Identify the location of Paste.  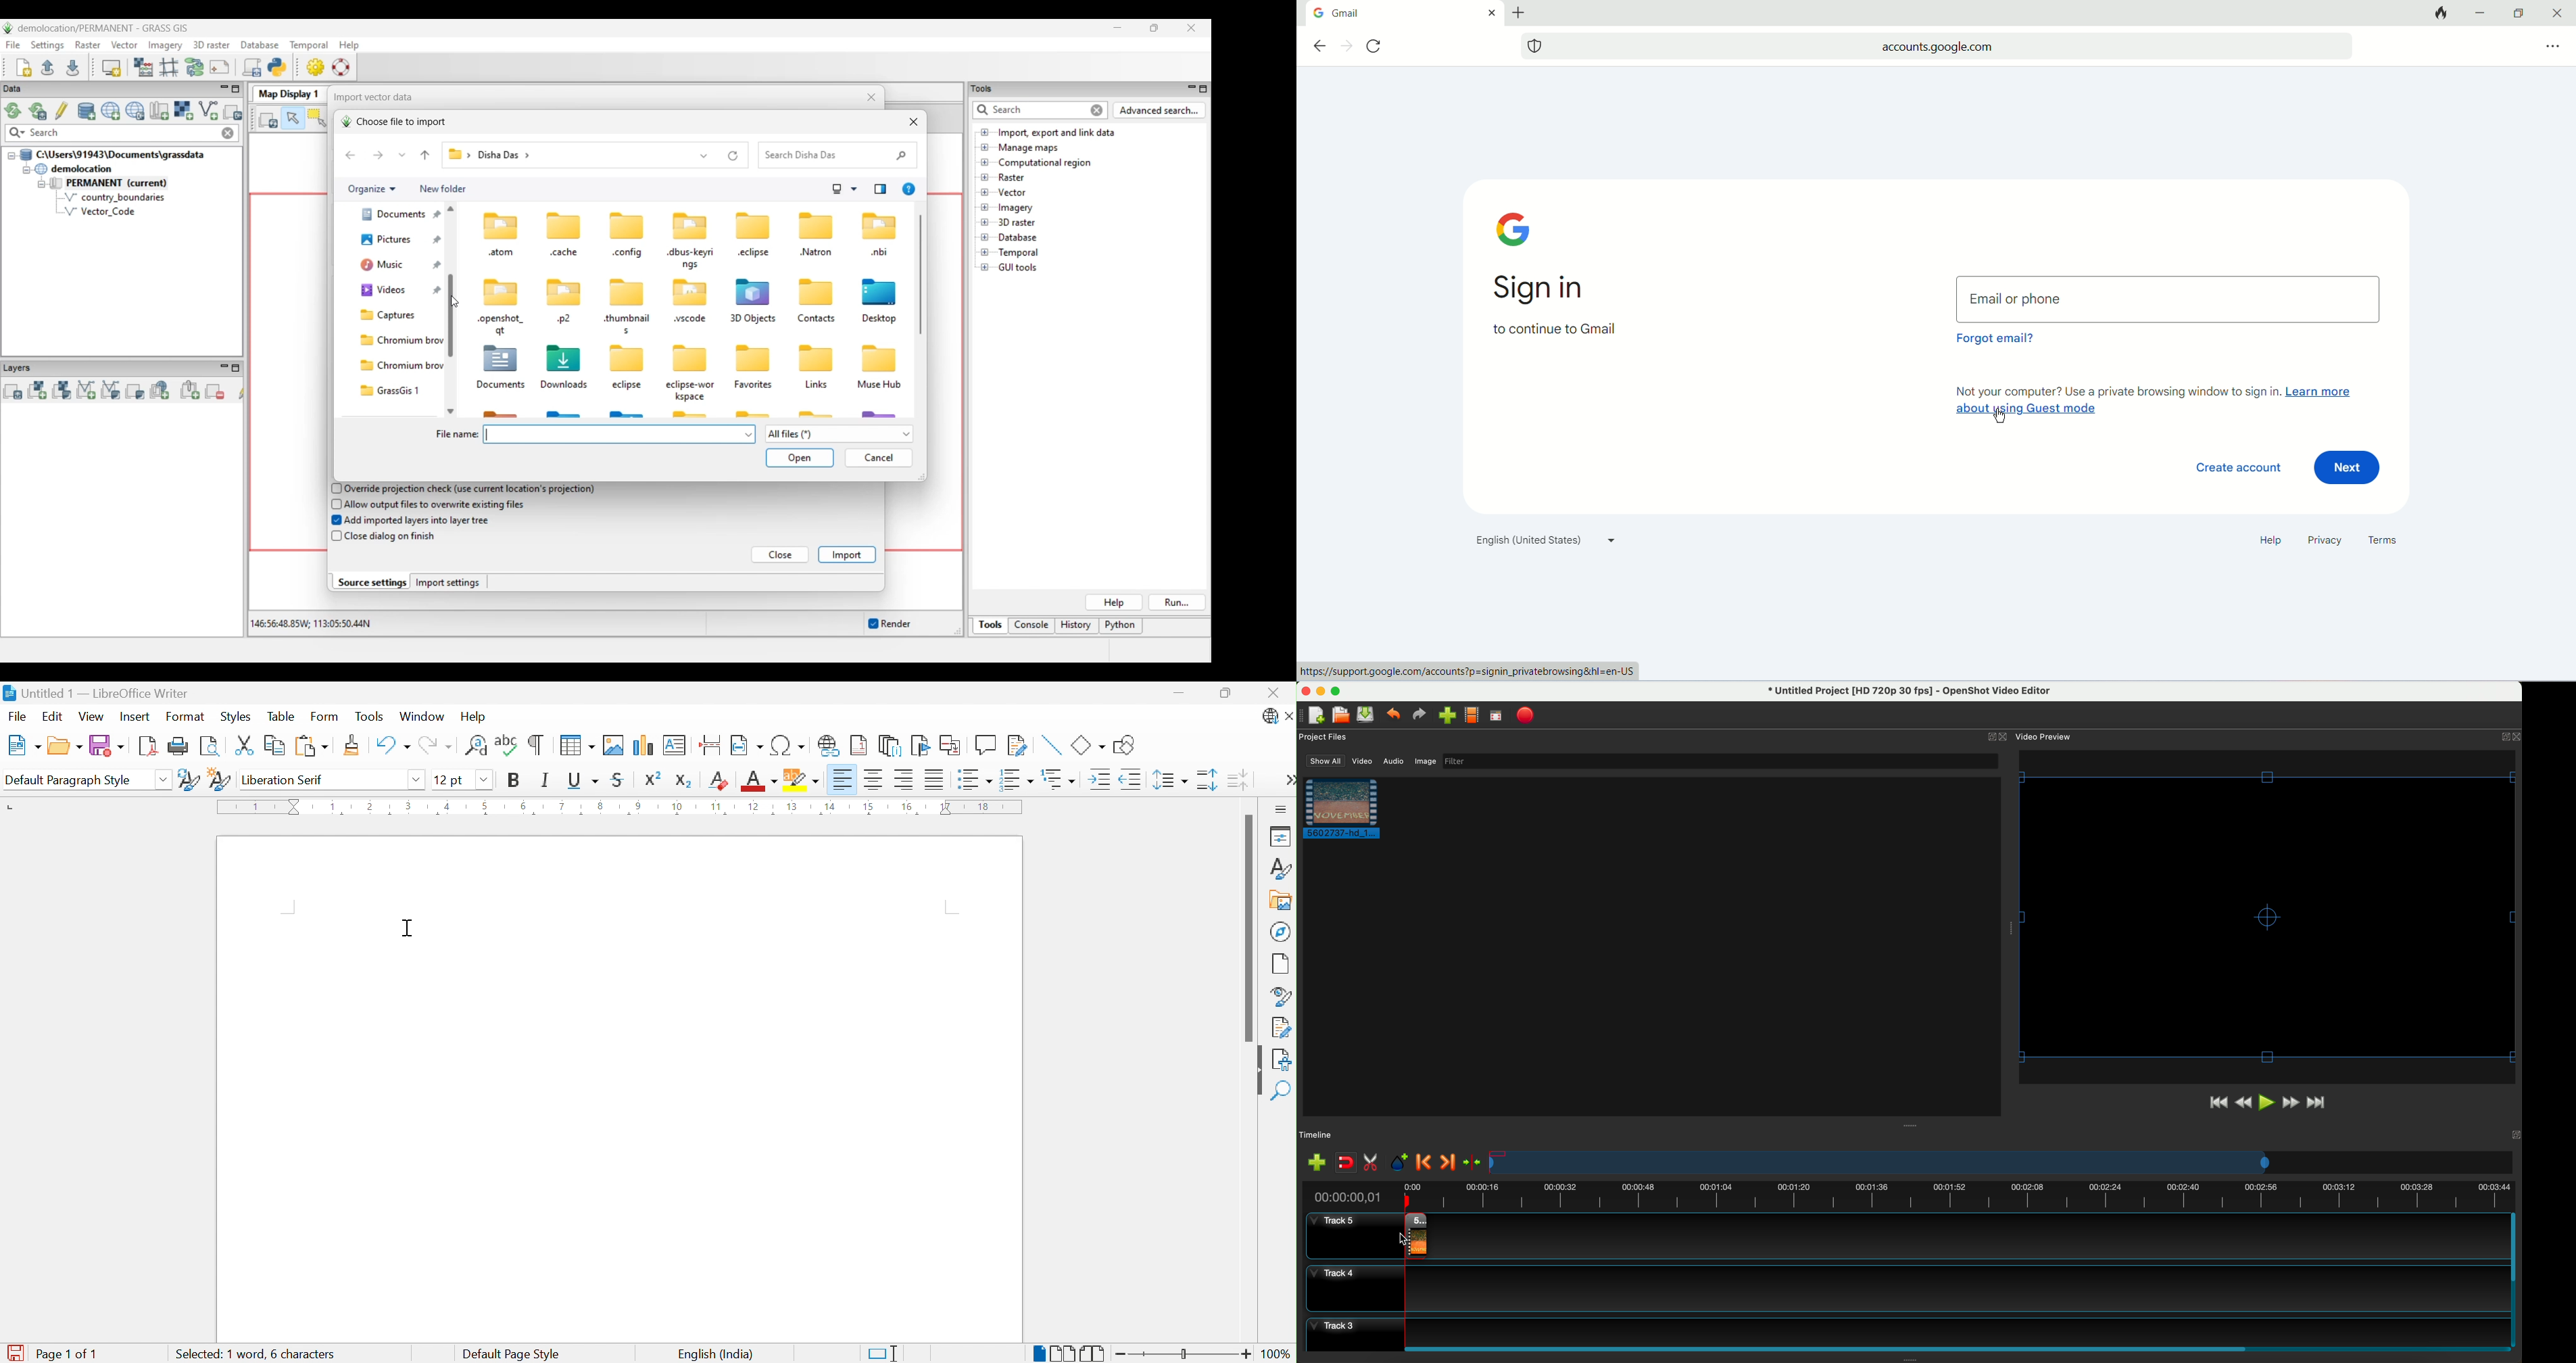
(310, 746).